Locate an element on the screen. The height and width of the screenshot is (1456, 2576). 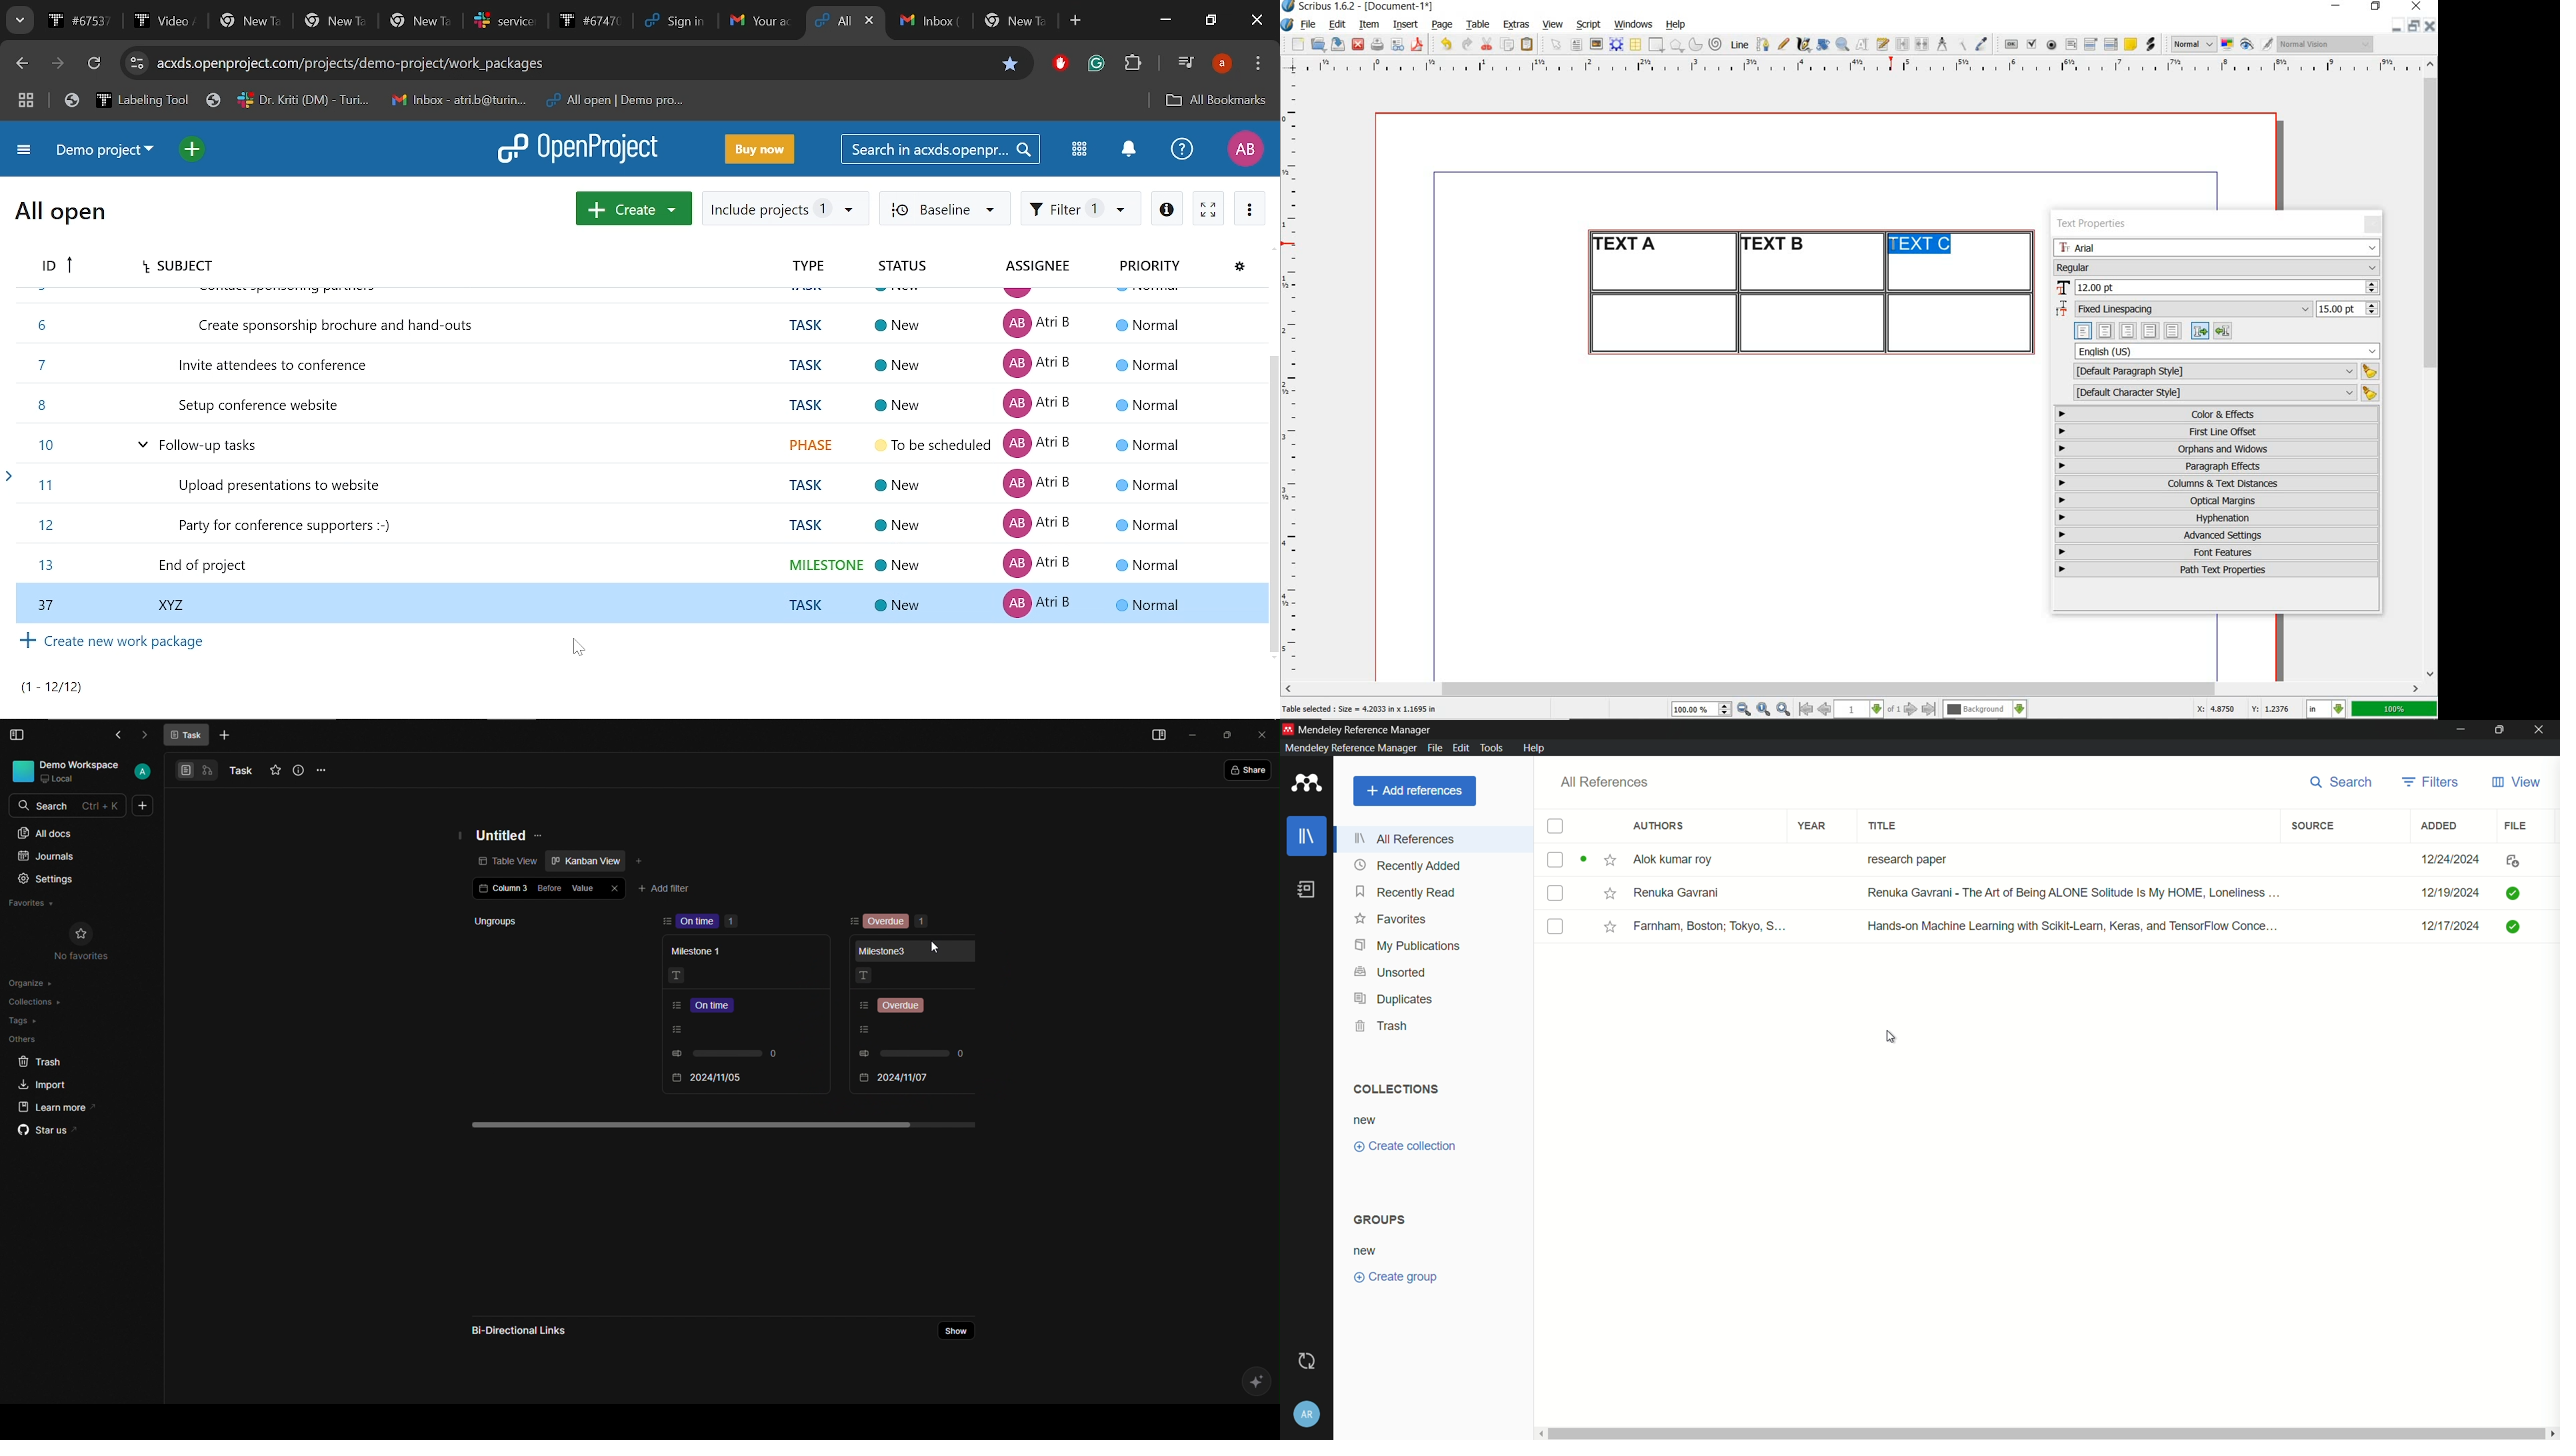
insert is located at coordinates (1406, 25).